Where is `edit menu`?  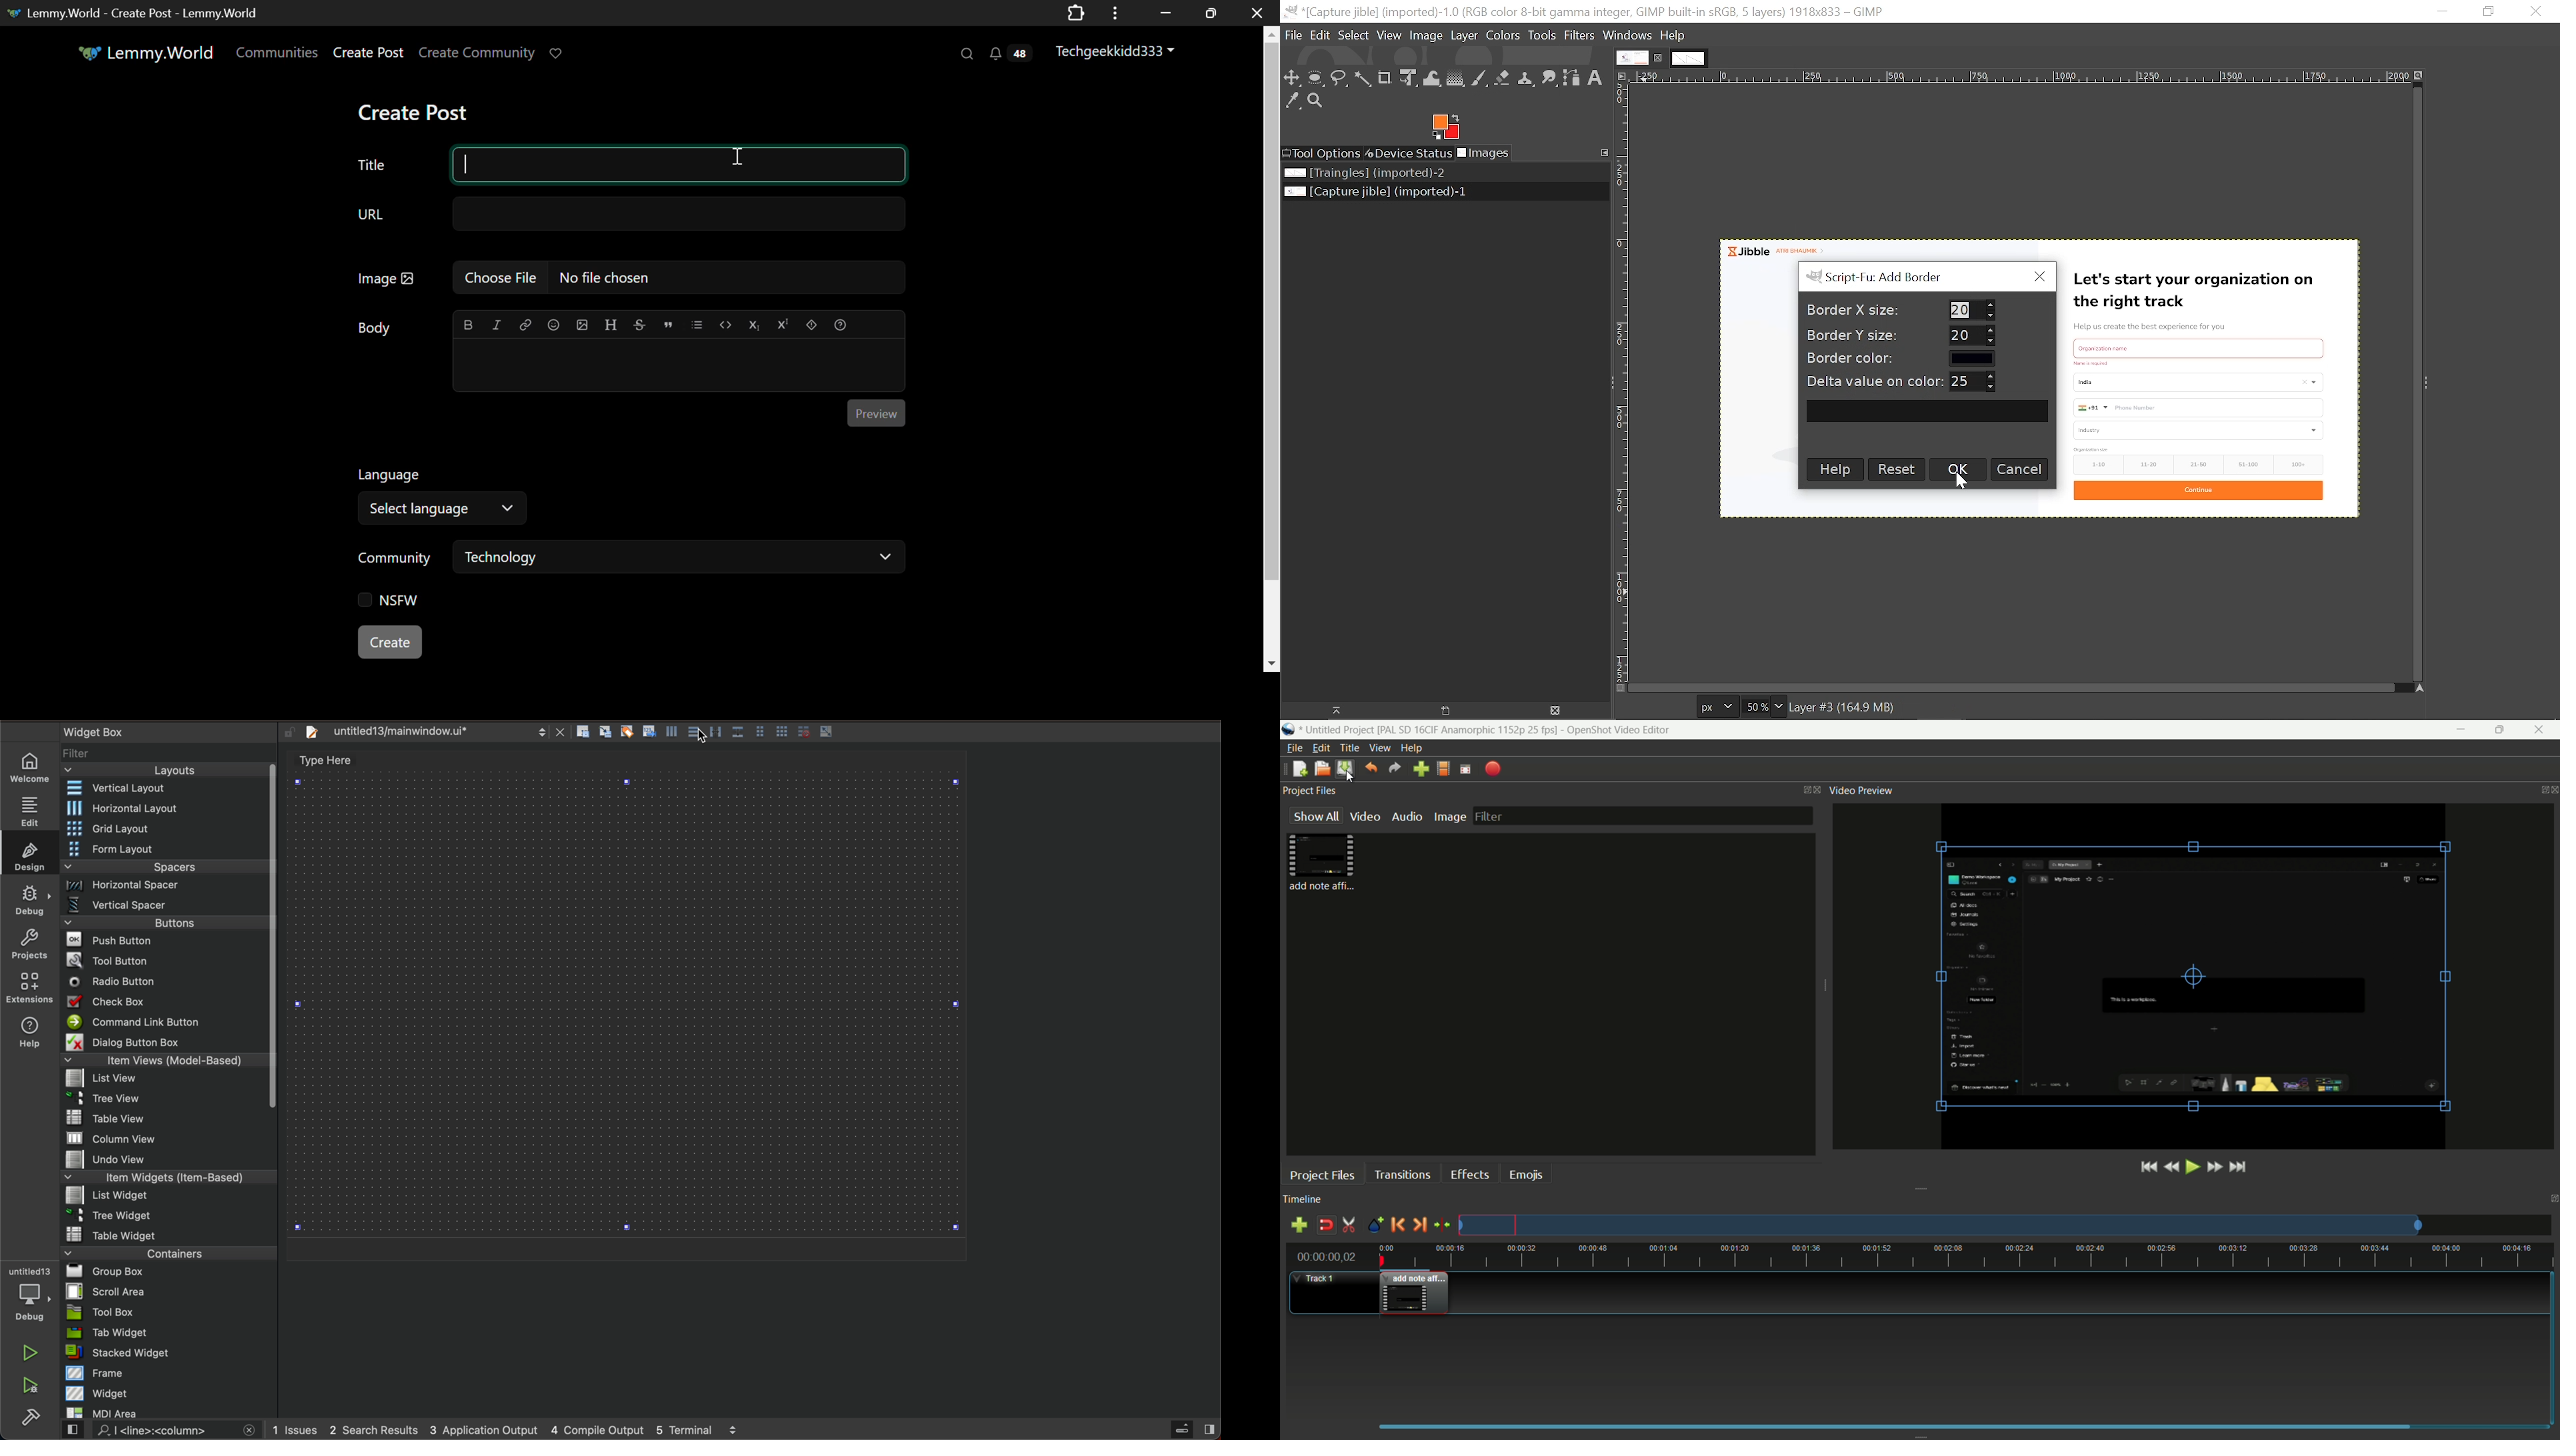
edit menu is located at coordinates (1321, 747).